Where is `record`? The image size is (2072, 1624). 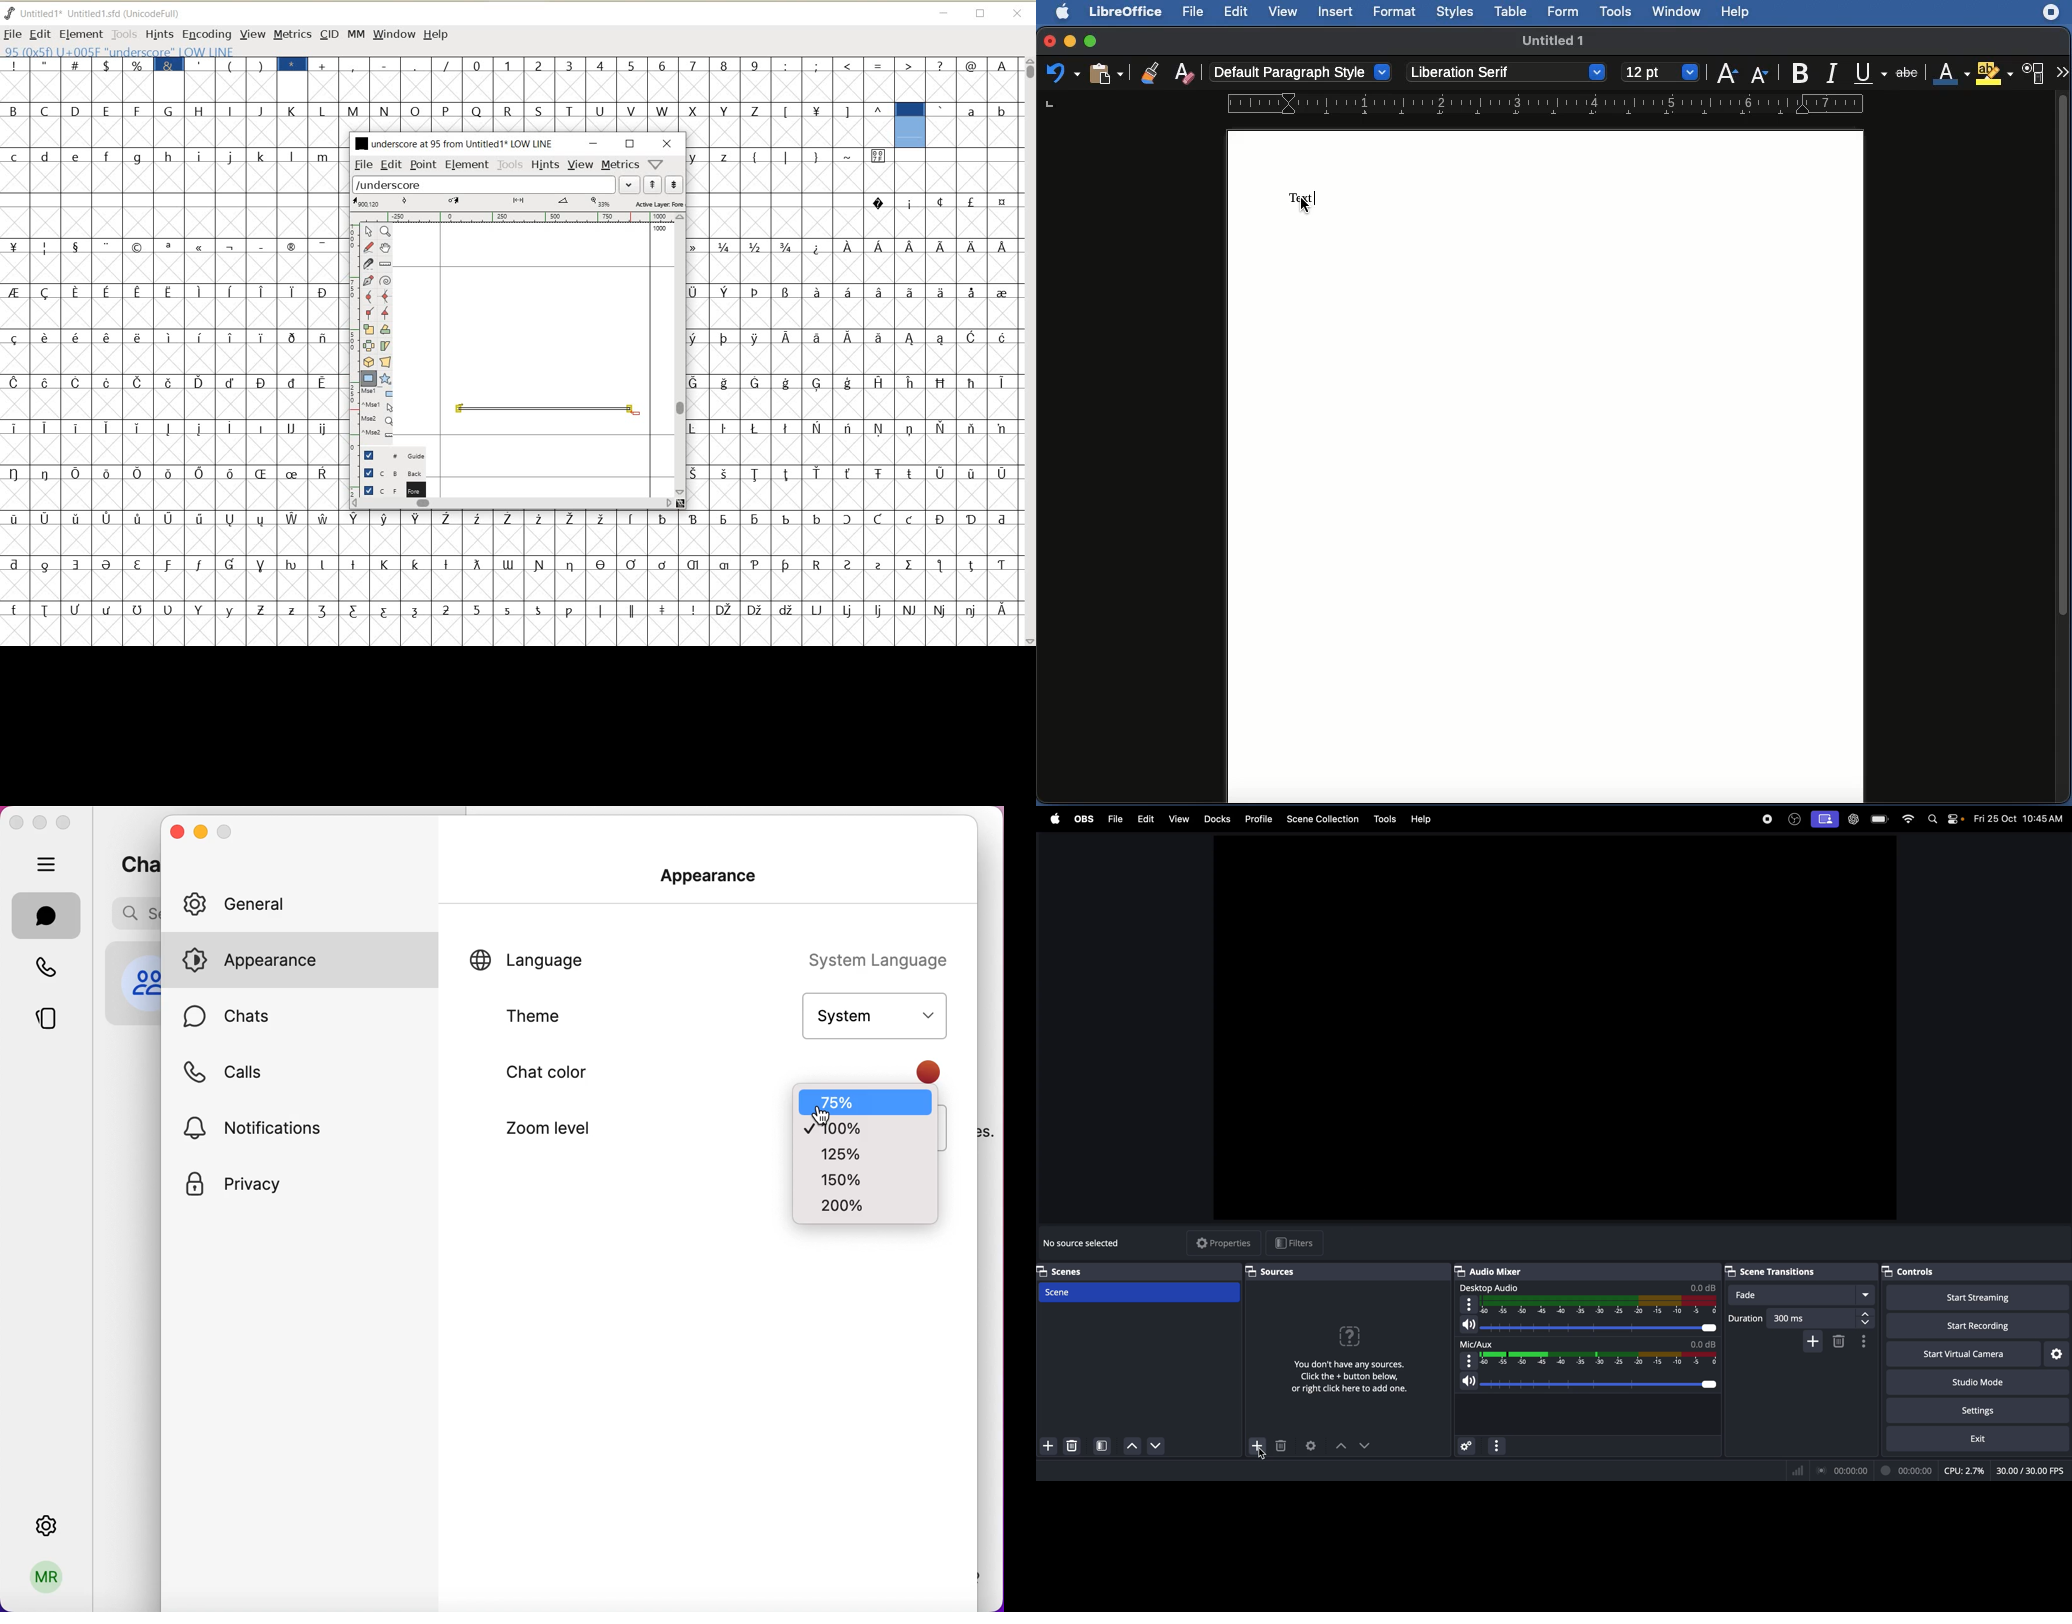 record is located at coordinates (1767, 819).